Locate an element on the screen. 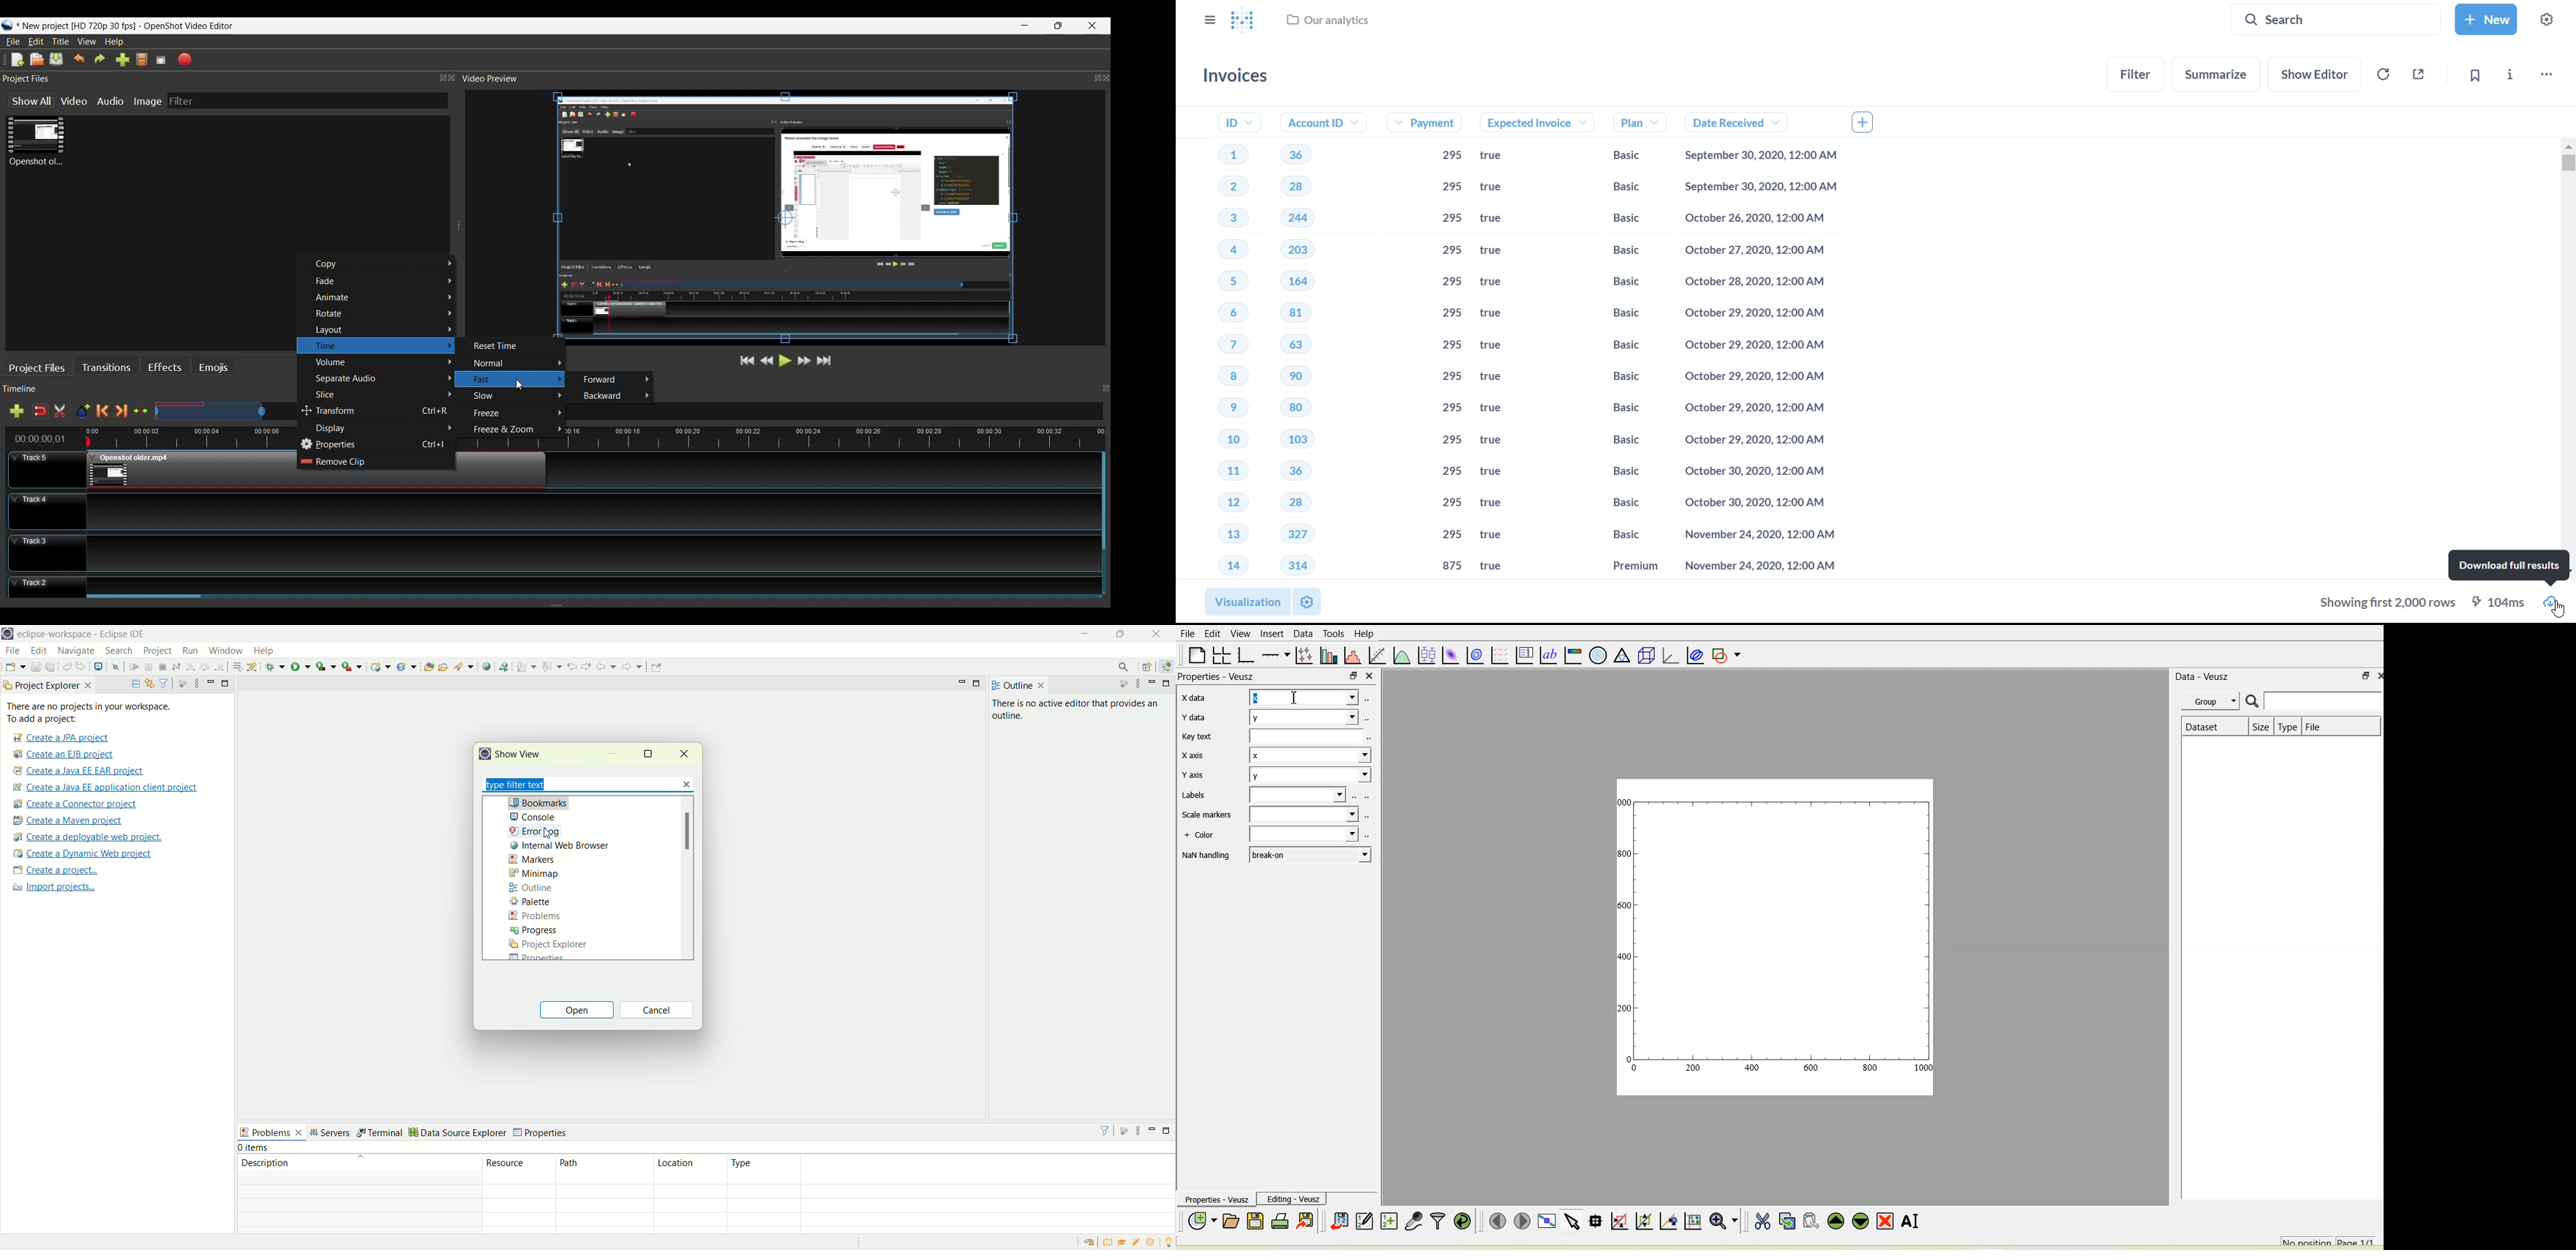 The image size is (2576, 1260). Video Preview Panel is located at coordinates (785, 79).